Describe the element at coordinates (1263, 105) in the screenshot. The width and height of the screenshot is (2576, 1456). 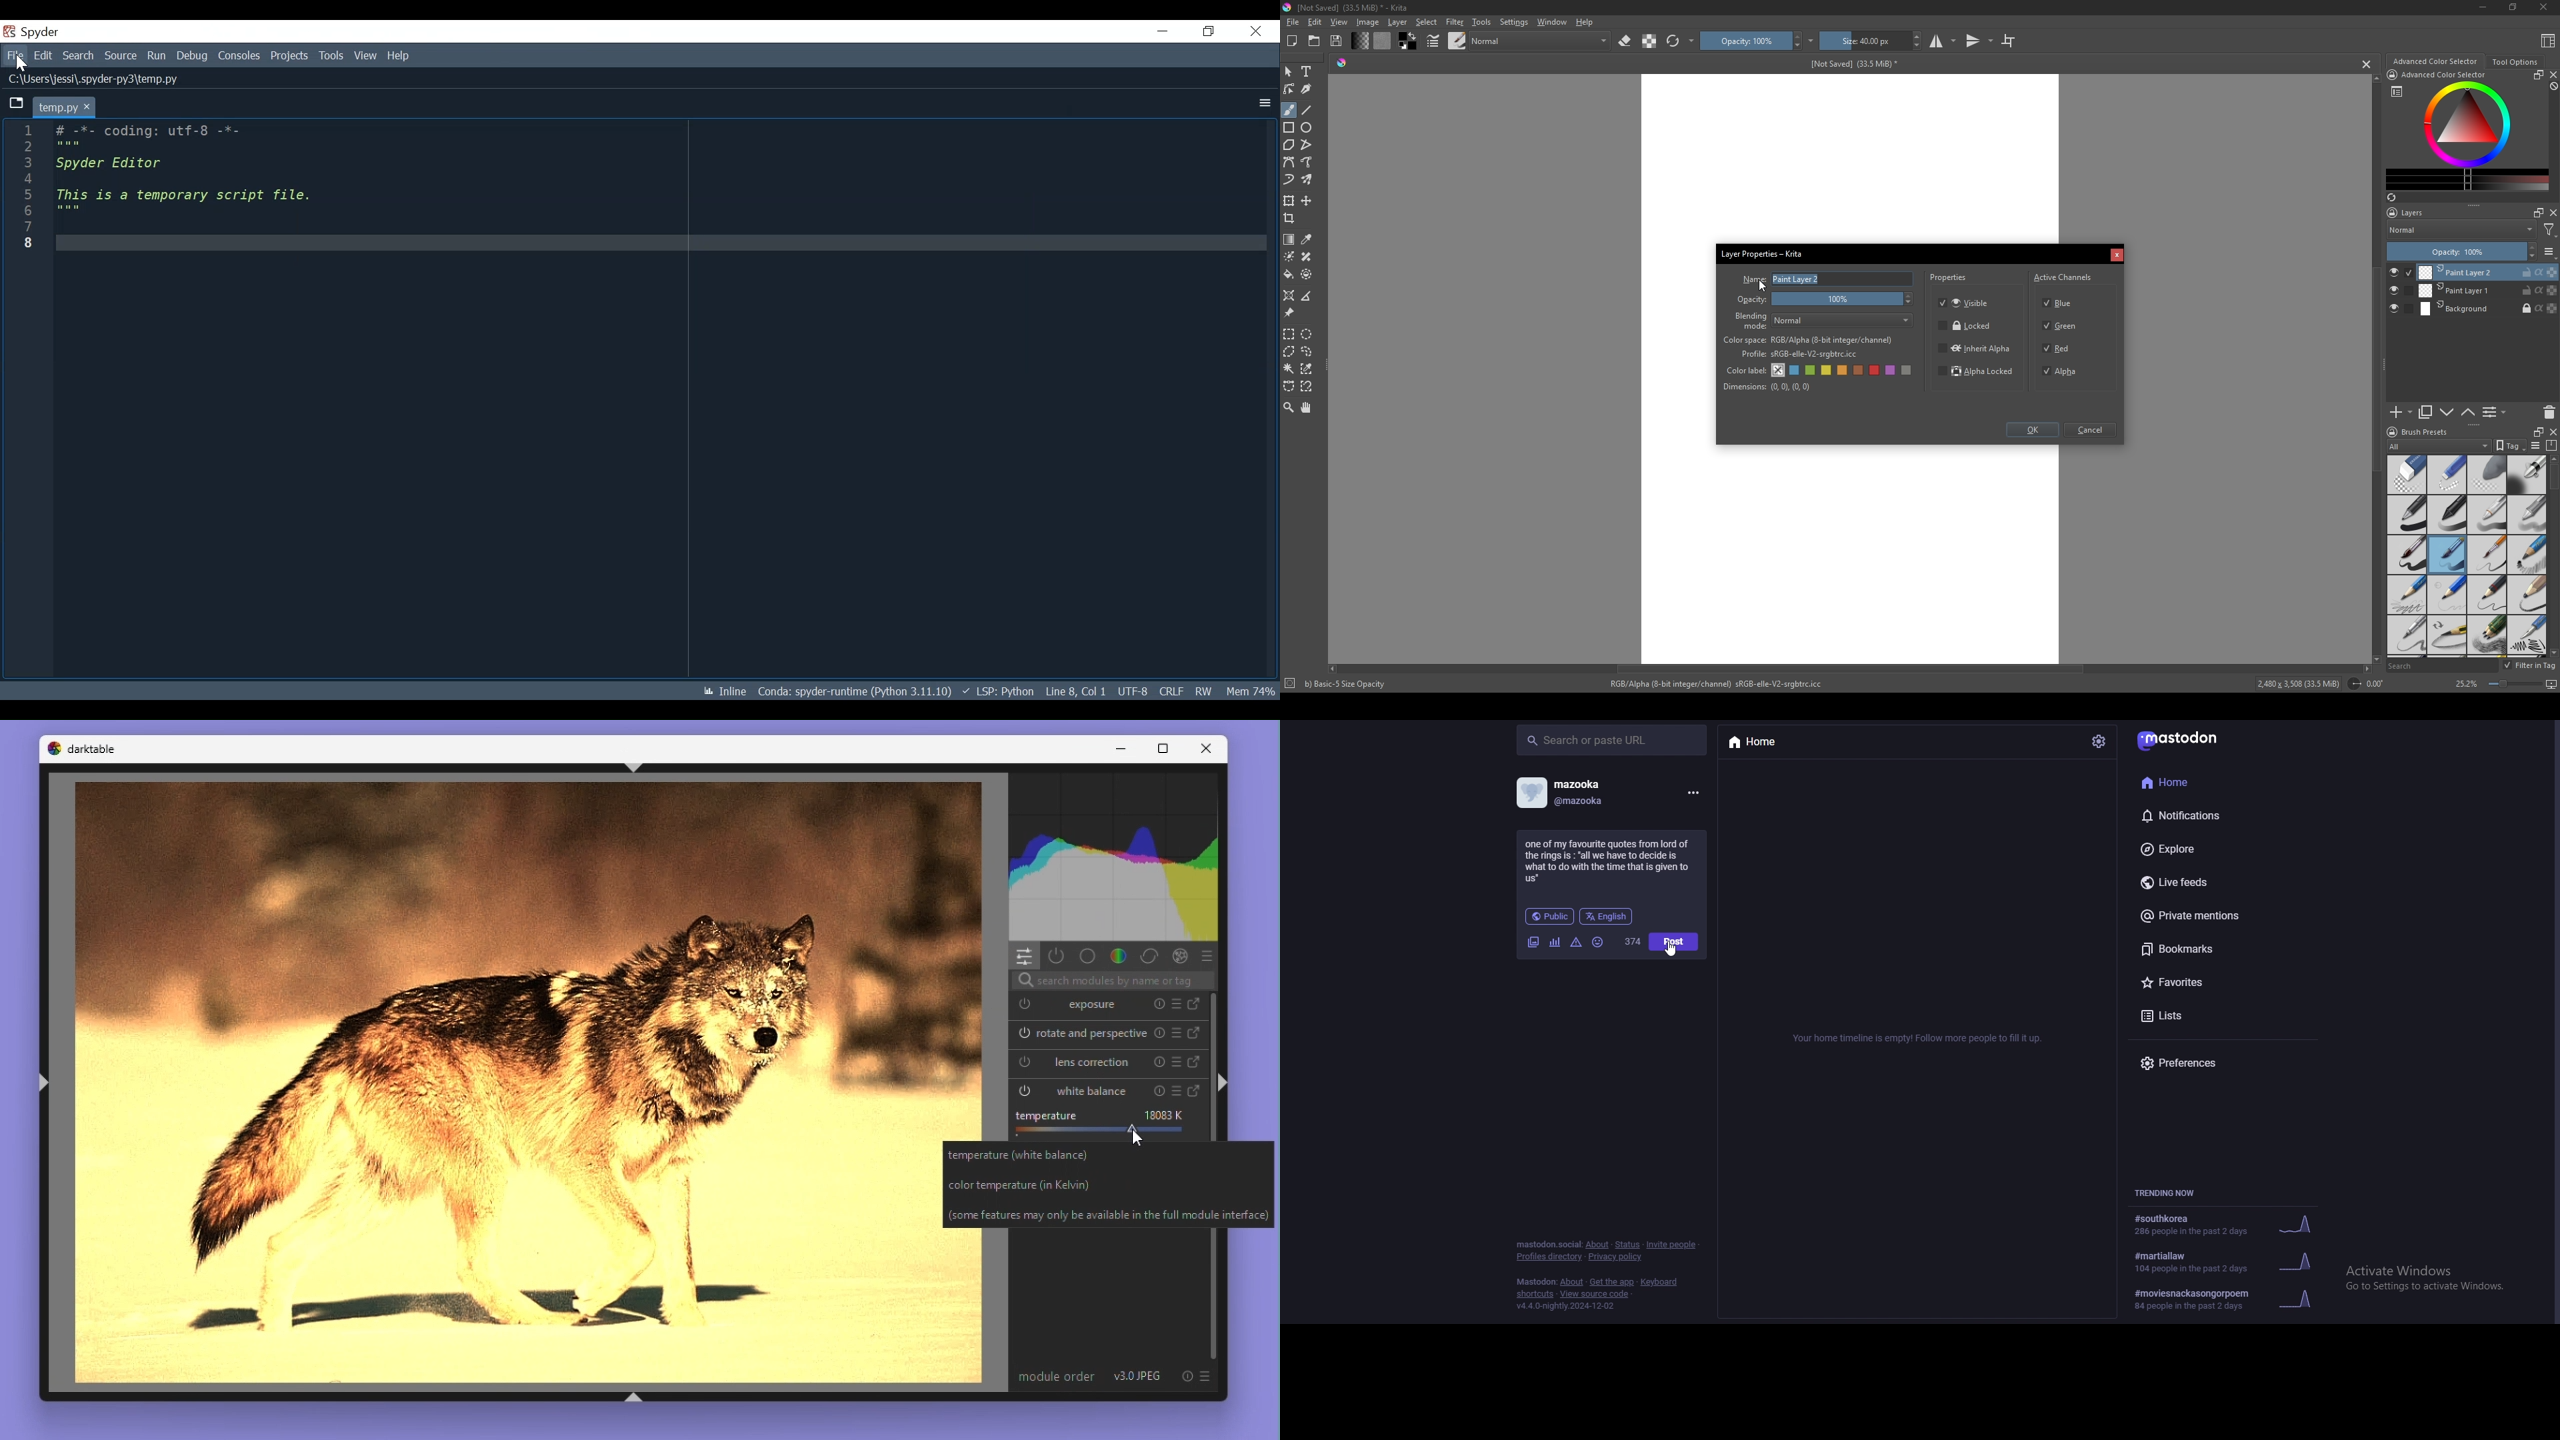
I see `More Options` at that location.